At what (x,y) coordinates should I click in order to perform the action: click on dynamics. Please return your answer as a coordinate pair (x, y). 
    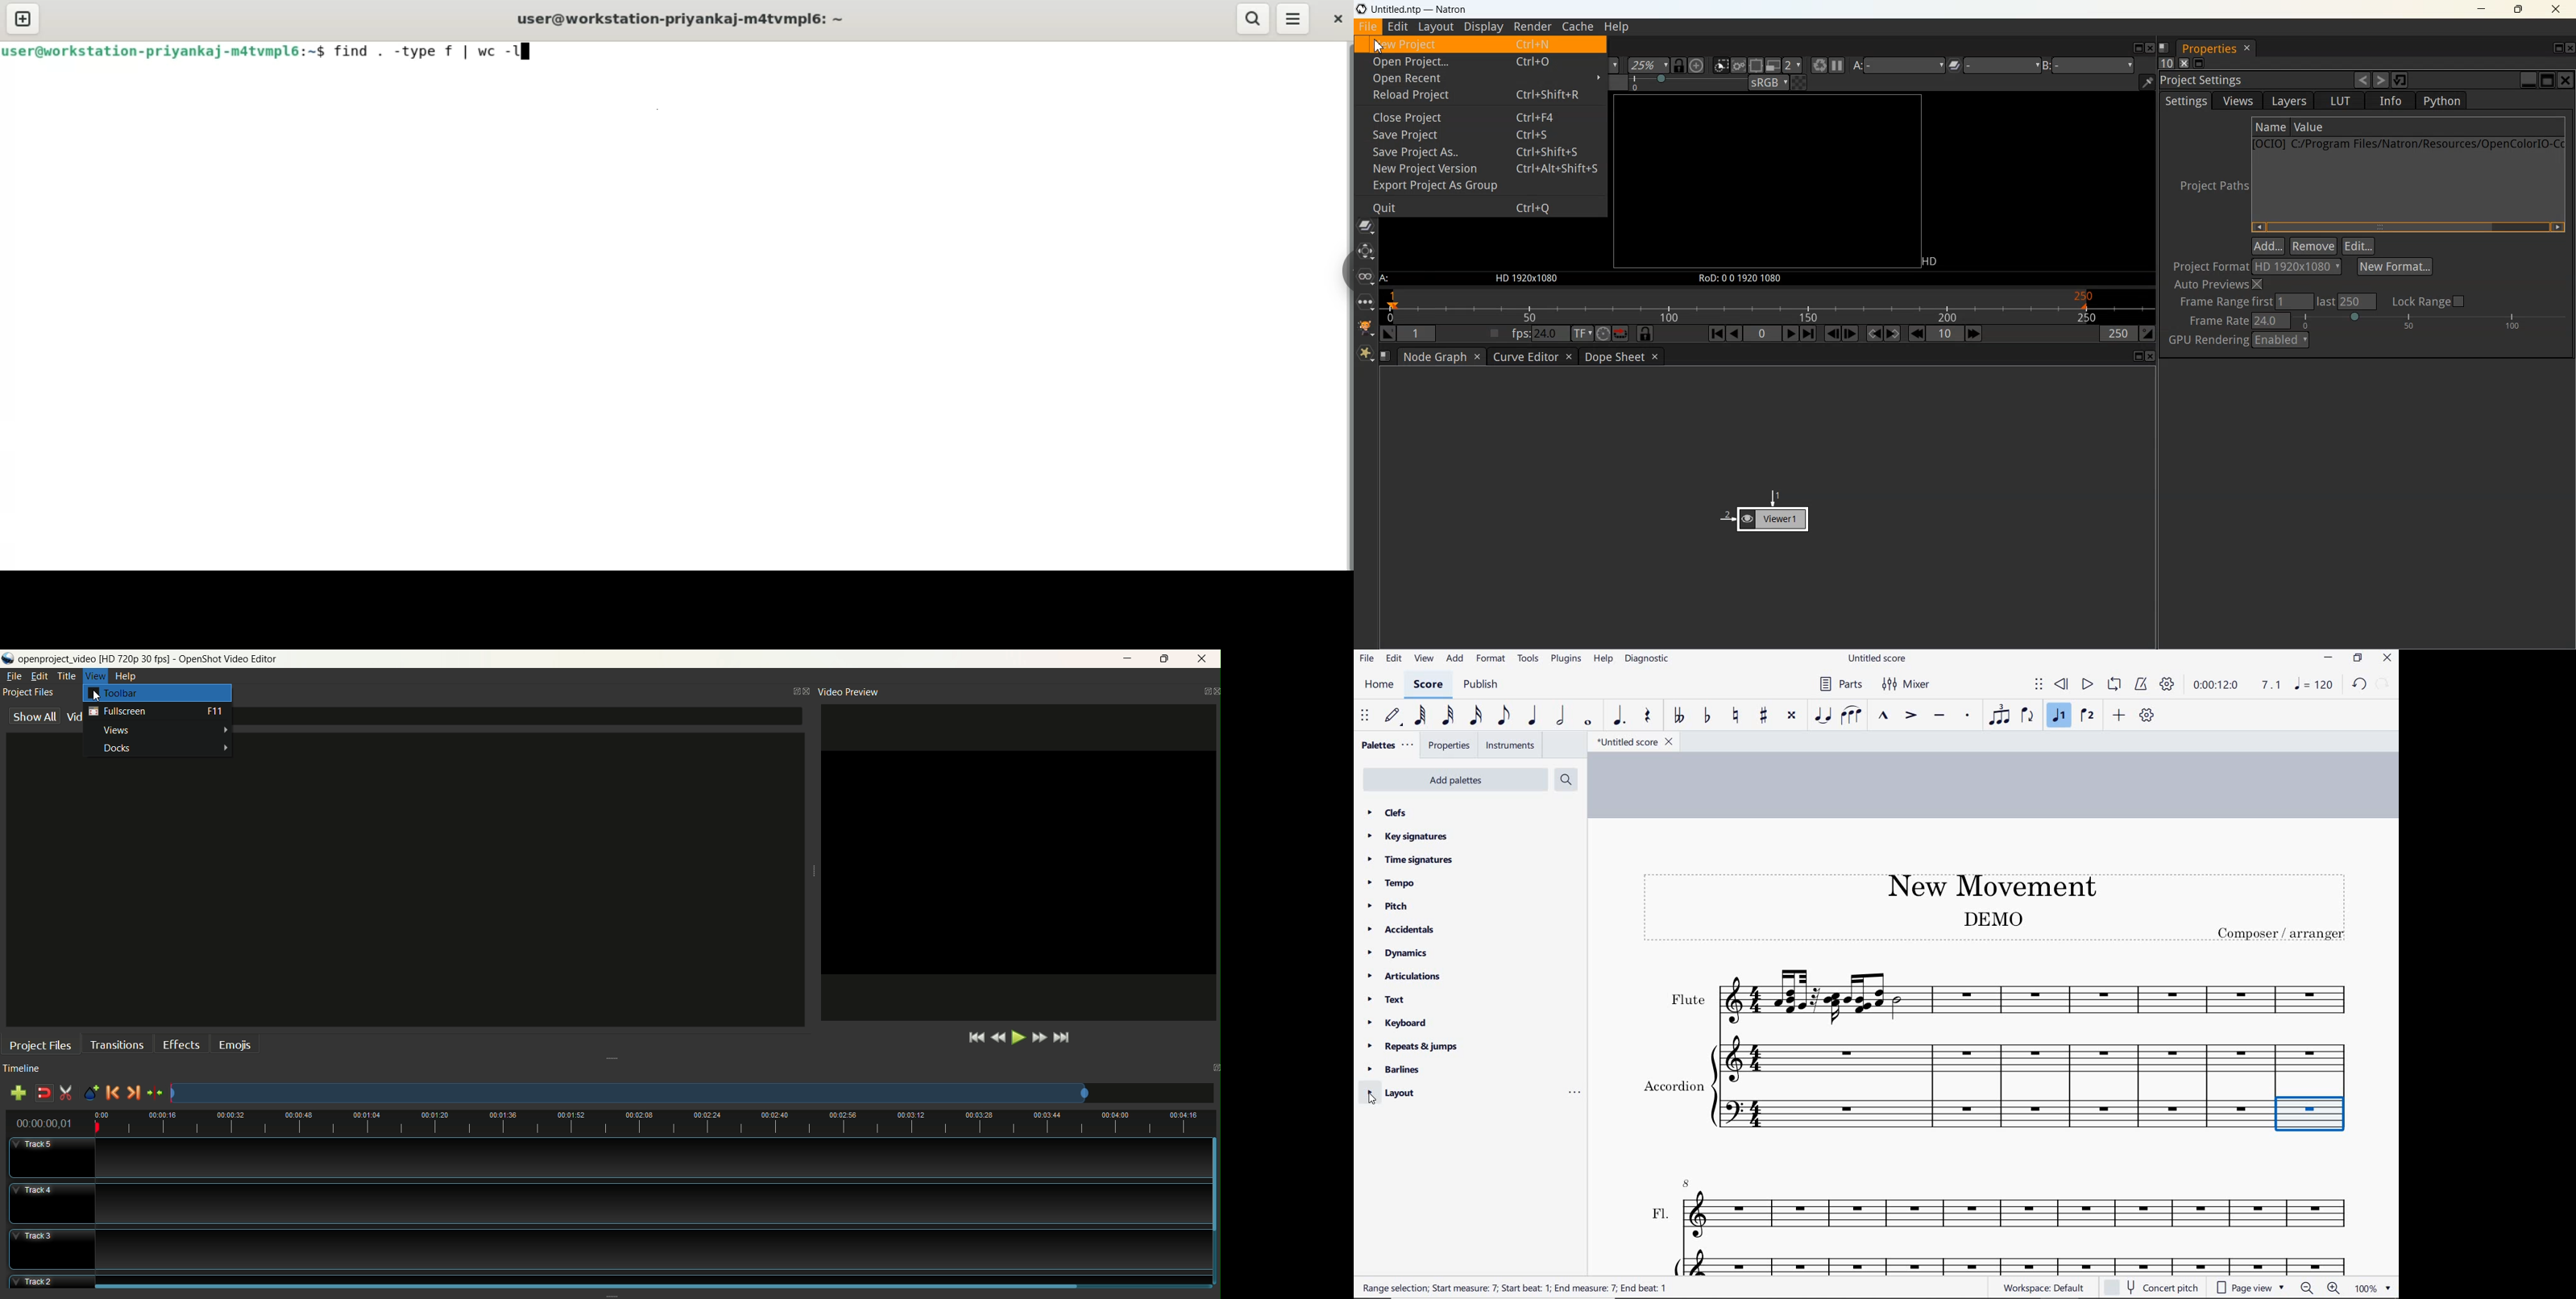
    Looking at the image, I should click on (1401, 953).